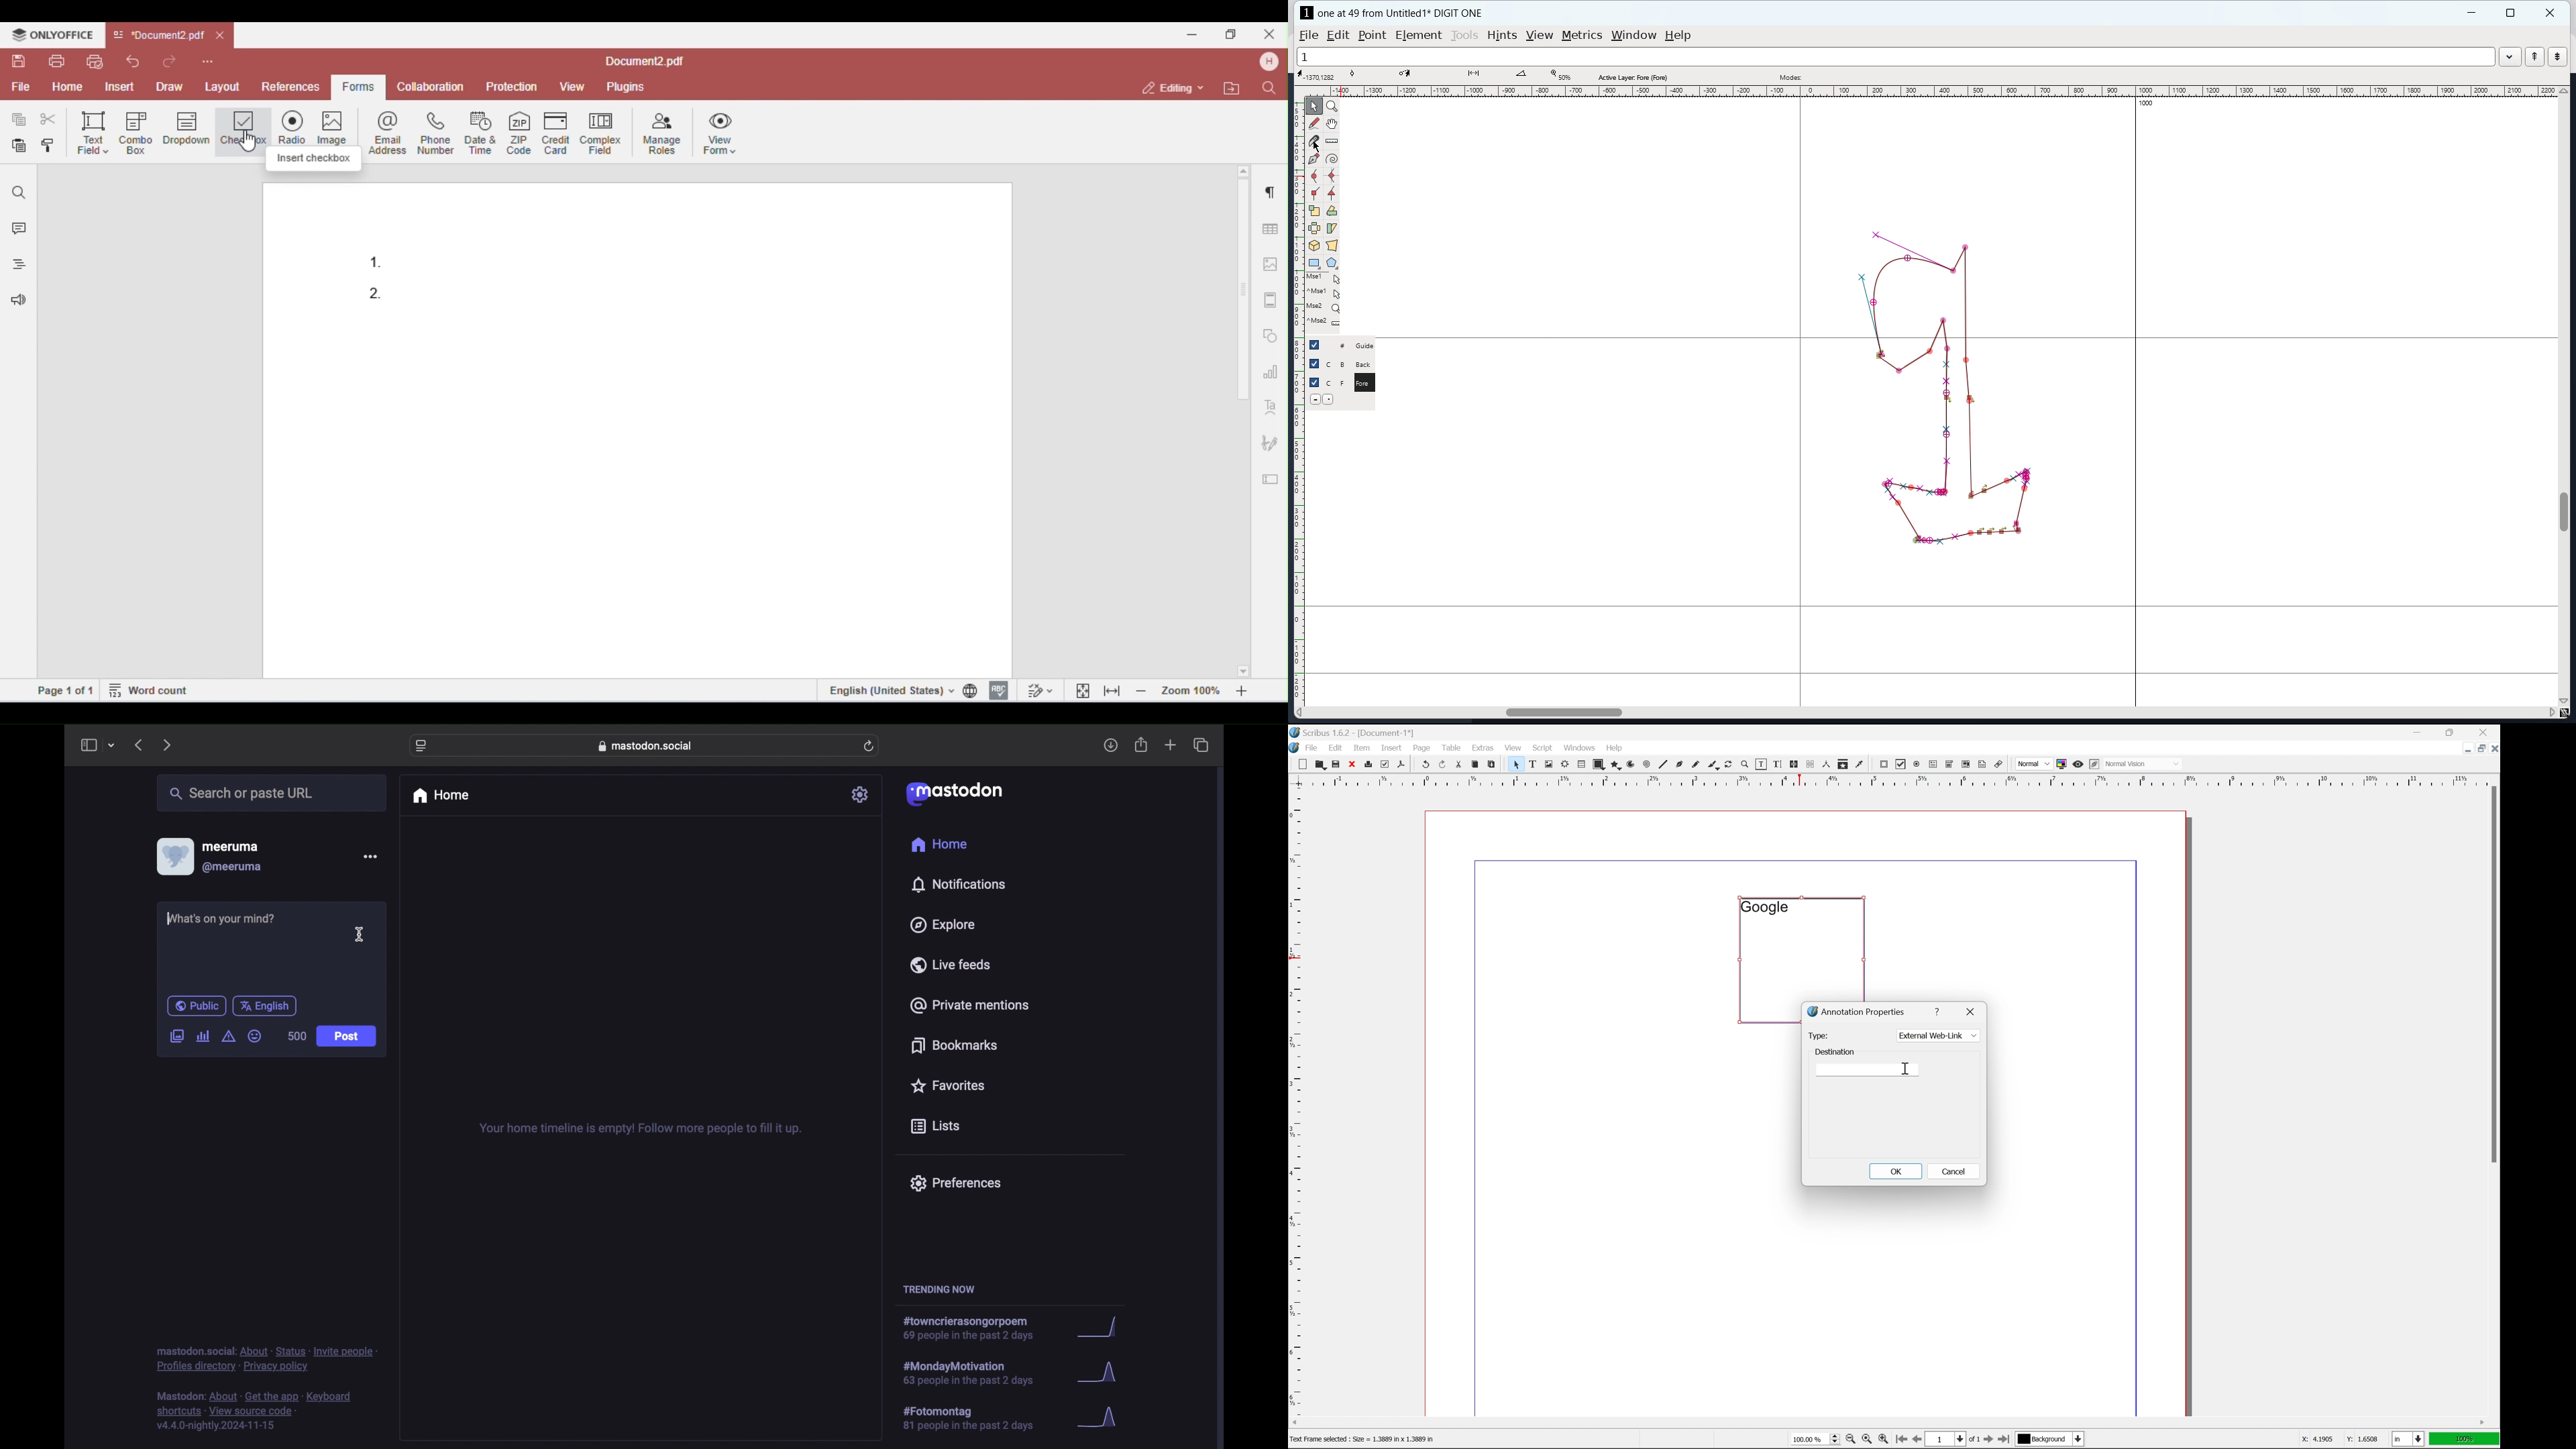  I want to click on type:, so click(1818, 1035).